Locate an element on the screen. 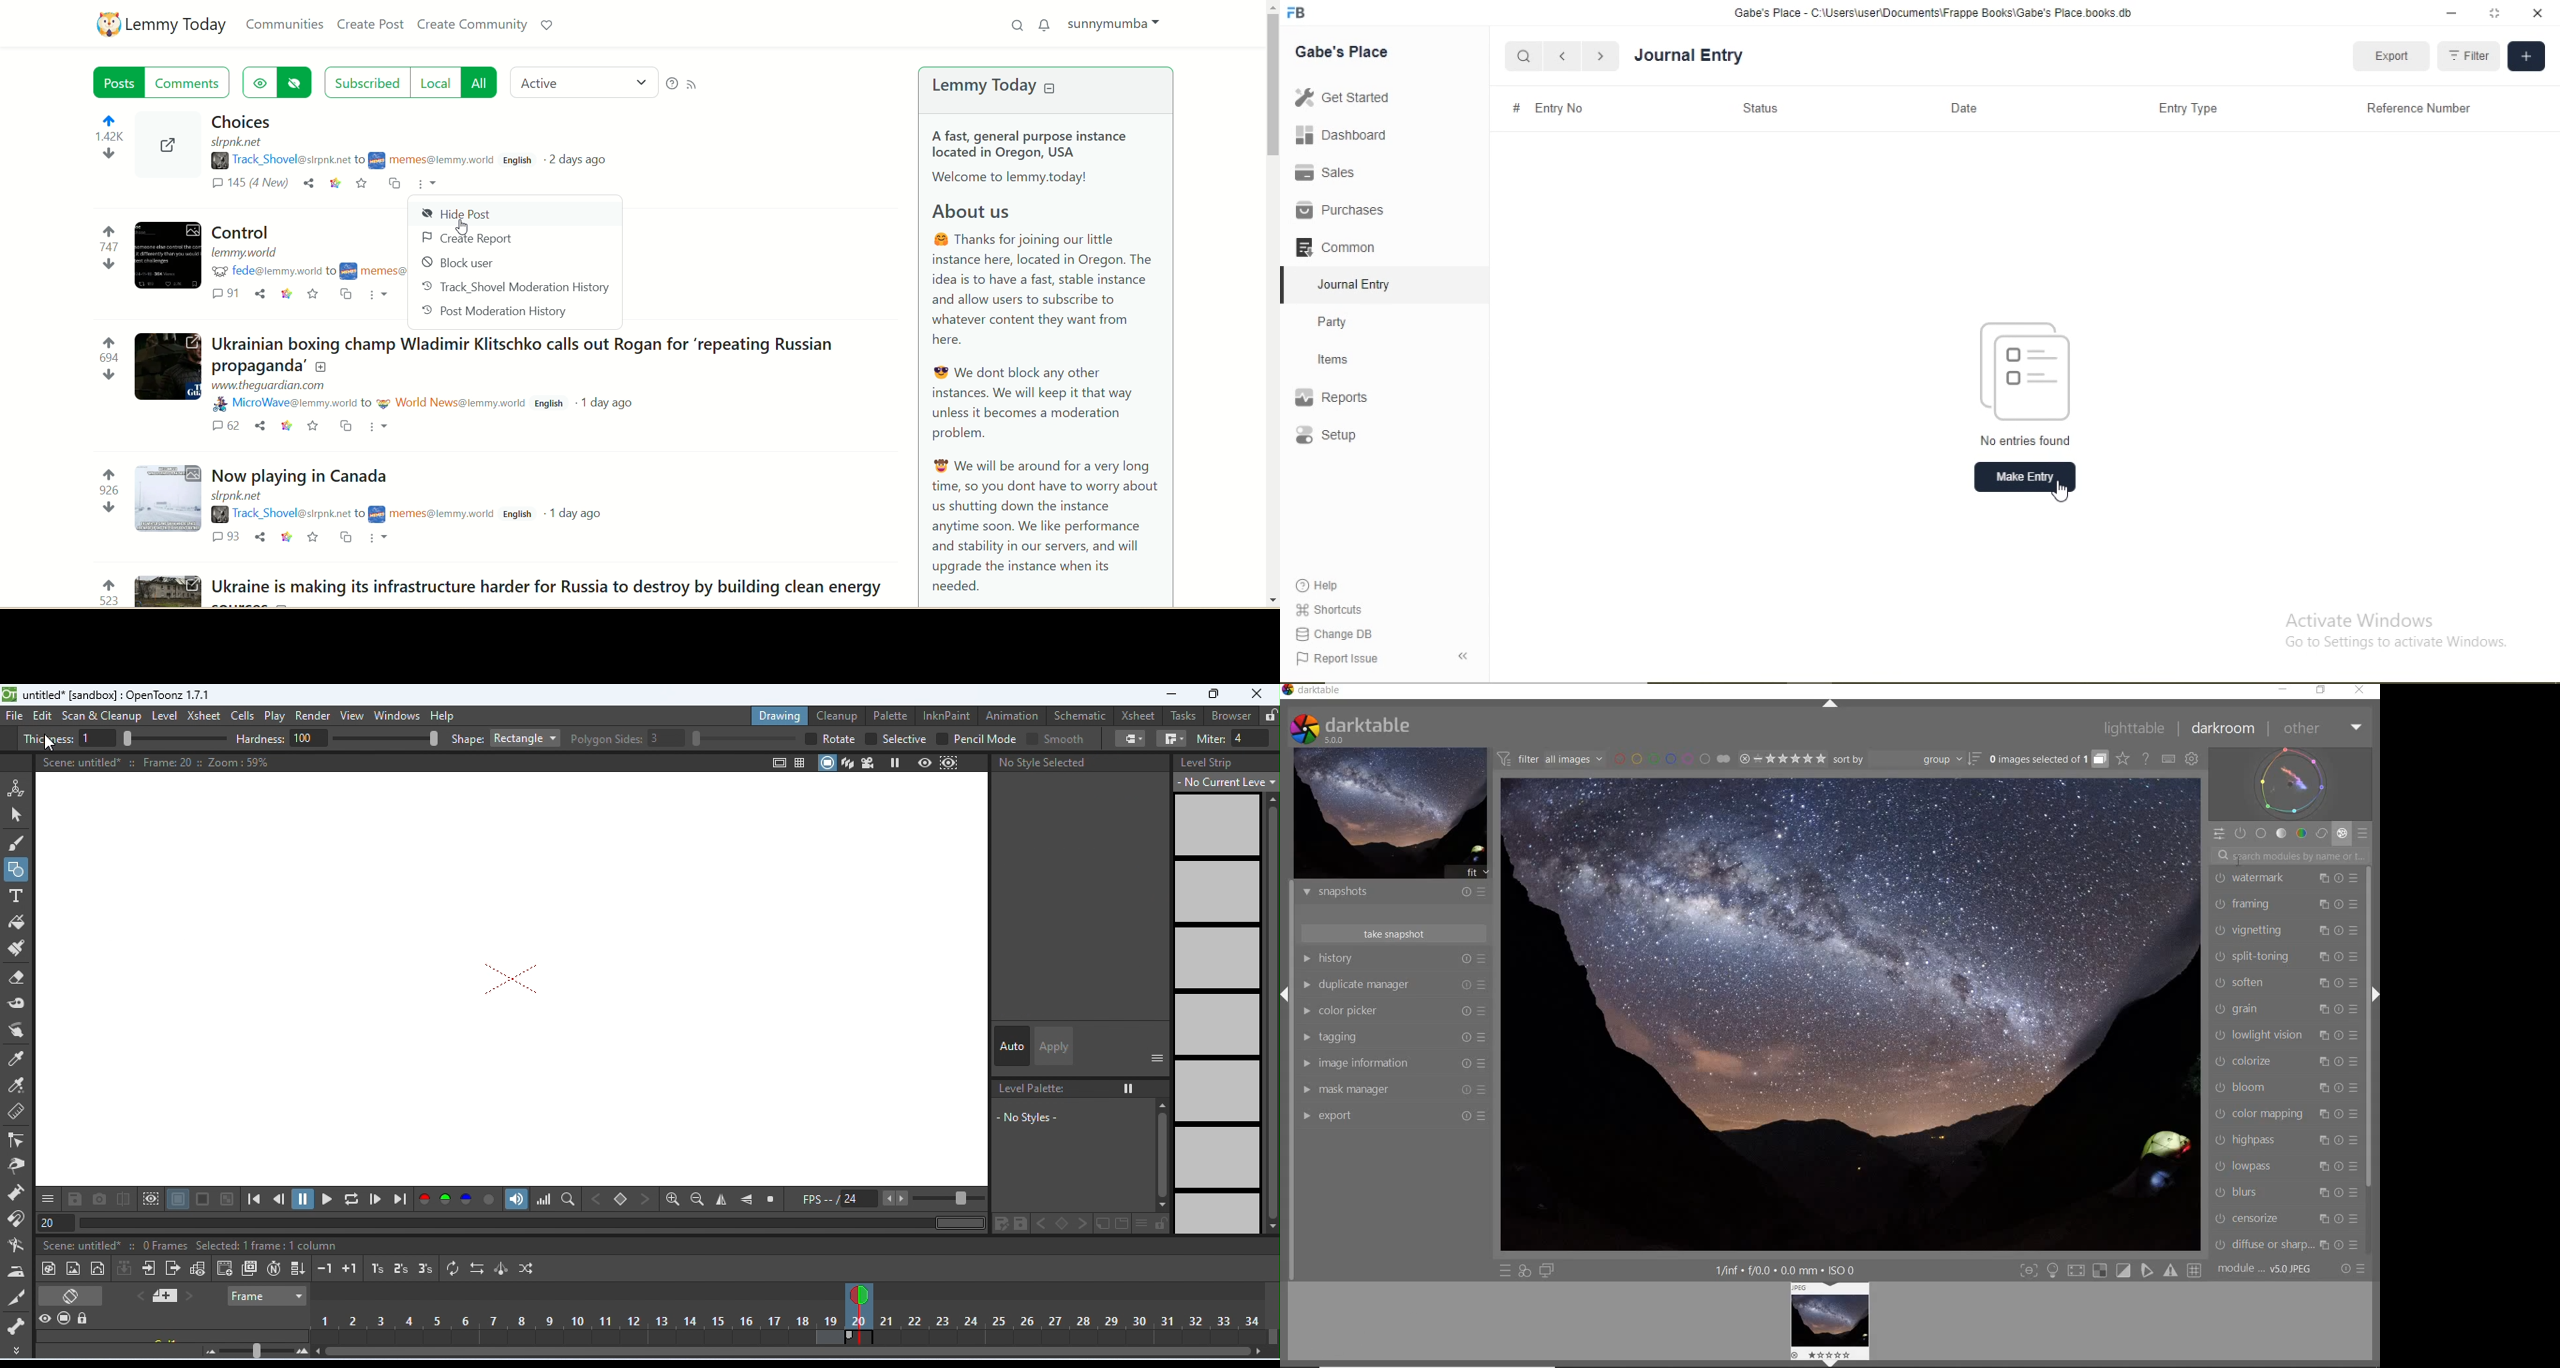  locator is located at coordinates (568, 1199).